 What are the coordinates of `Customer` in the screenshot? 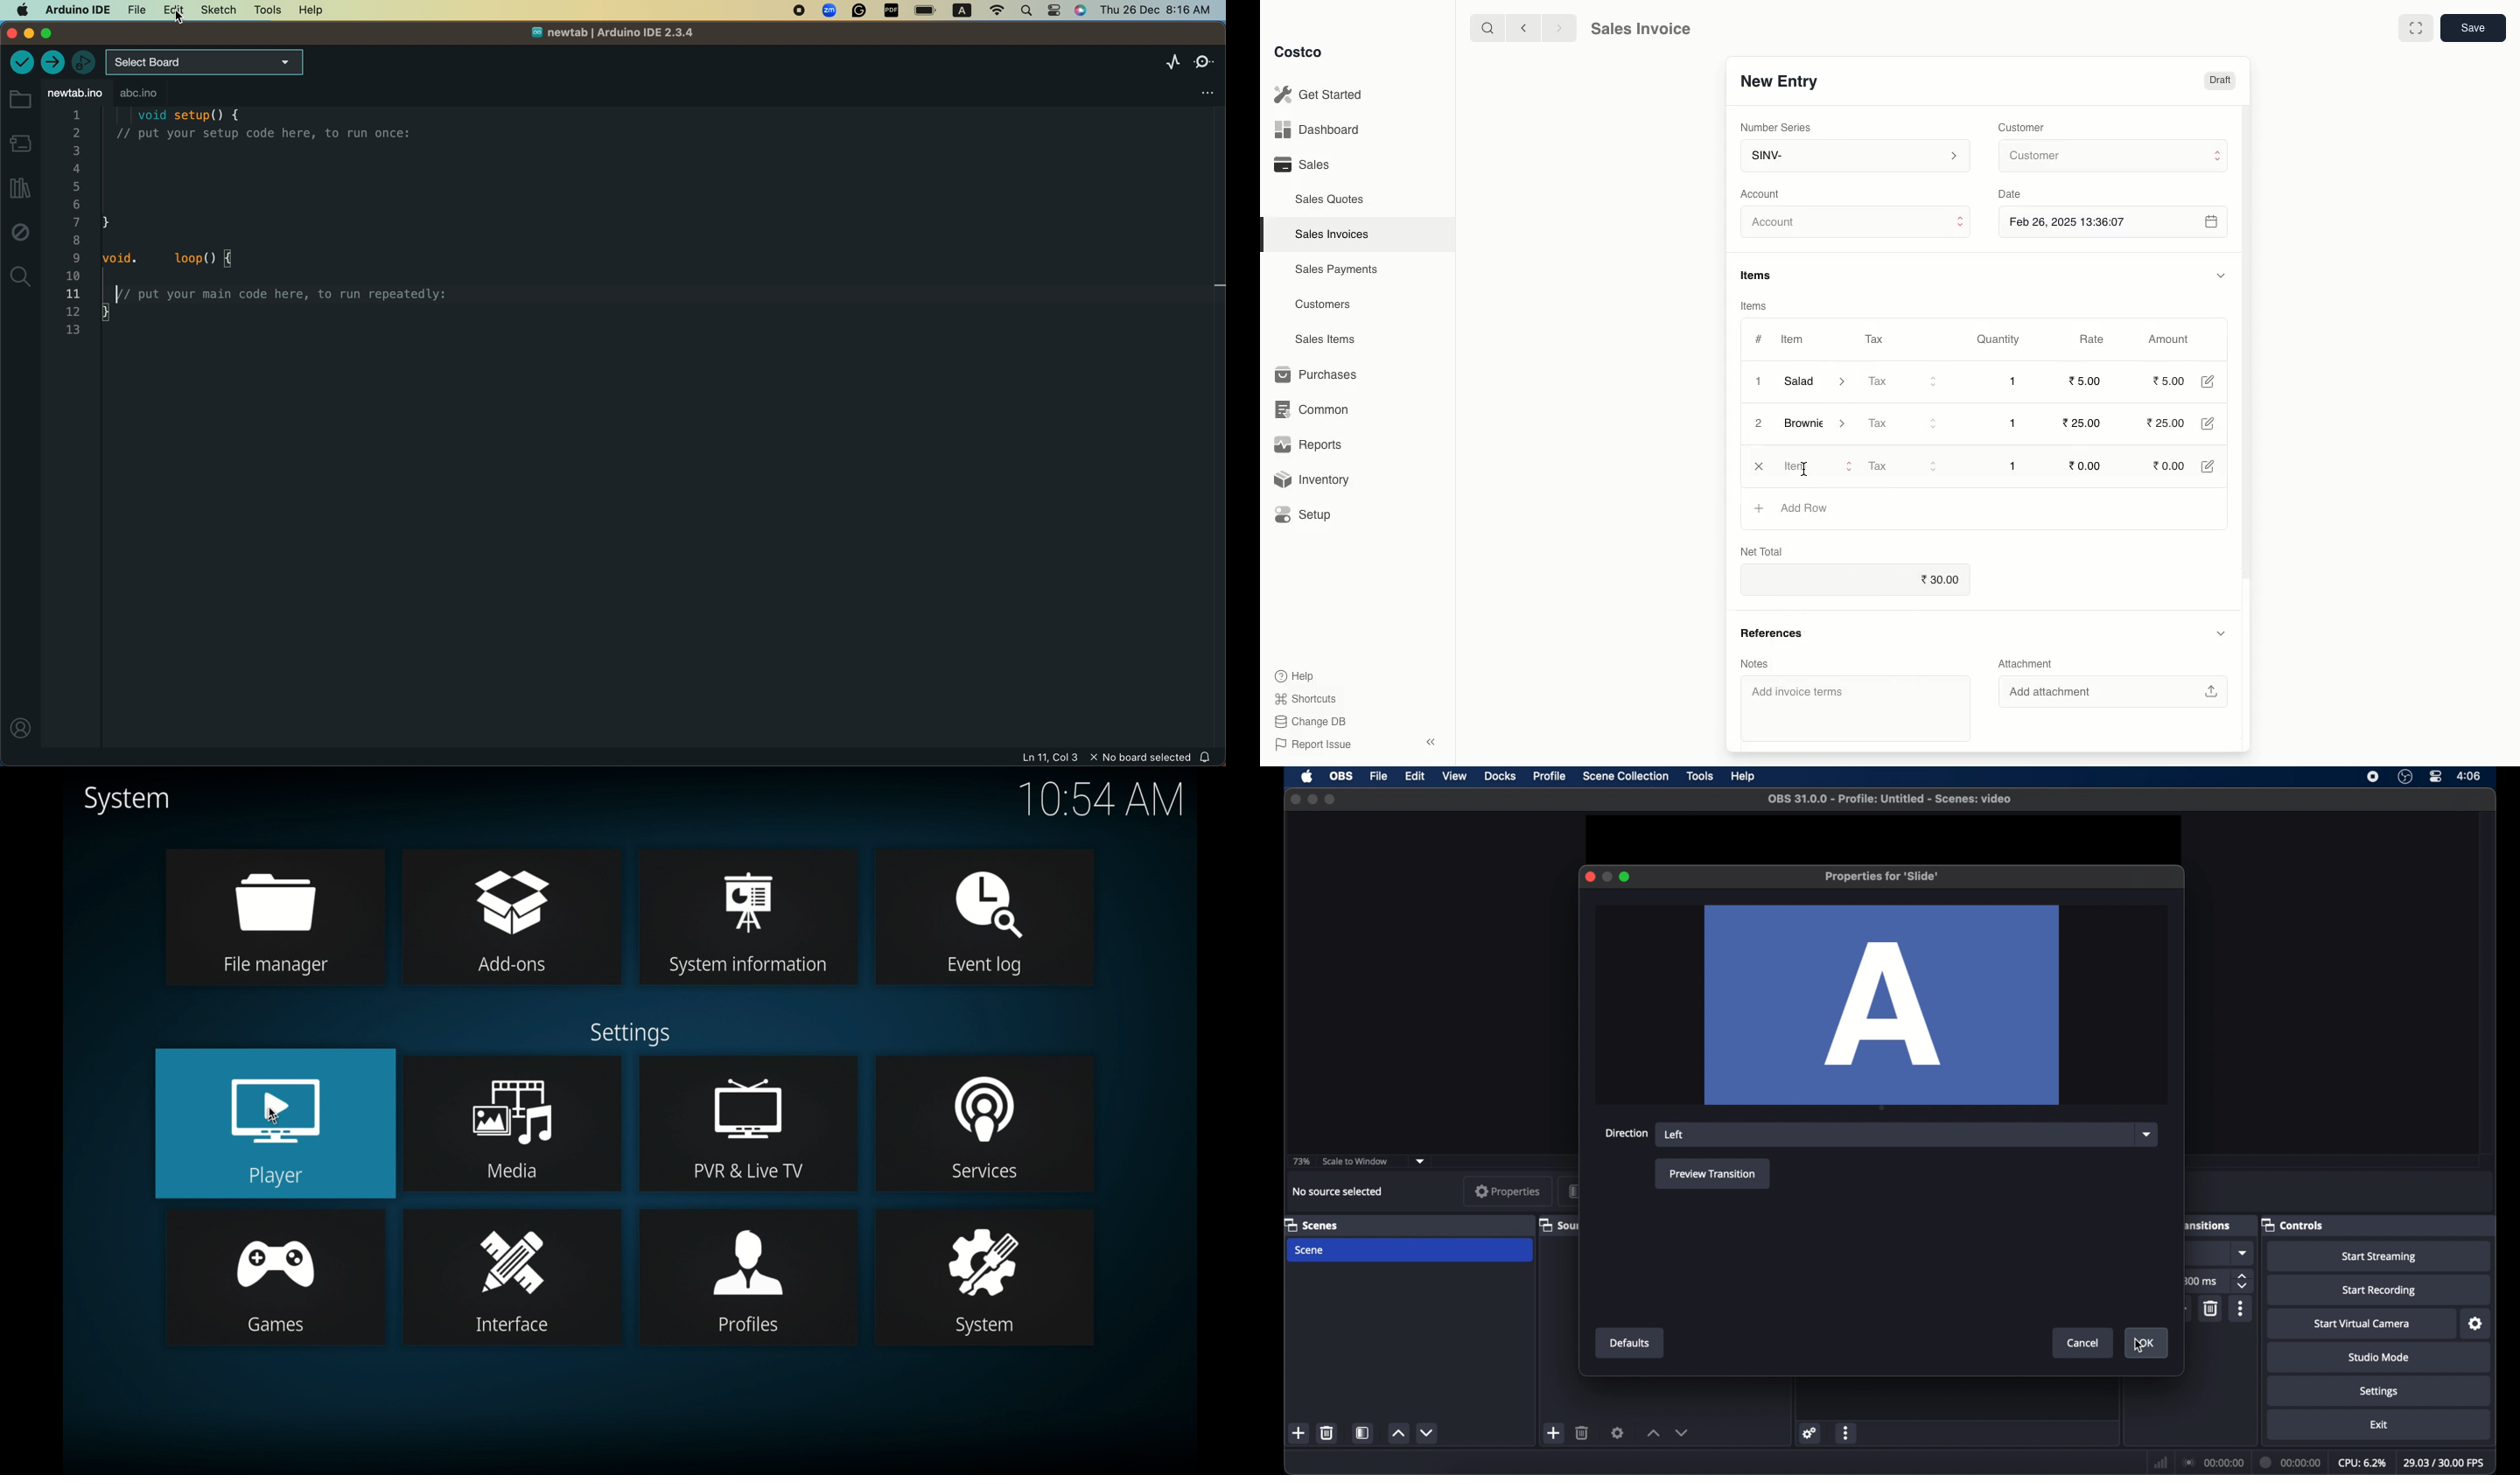 It's located at (2111, 157).